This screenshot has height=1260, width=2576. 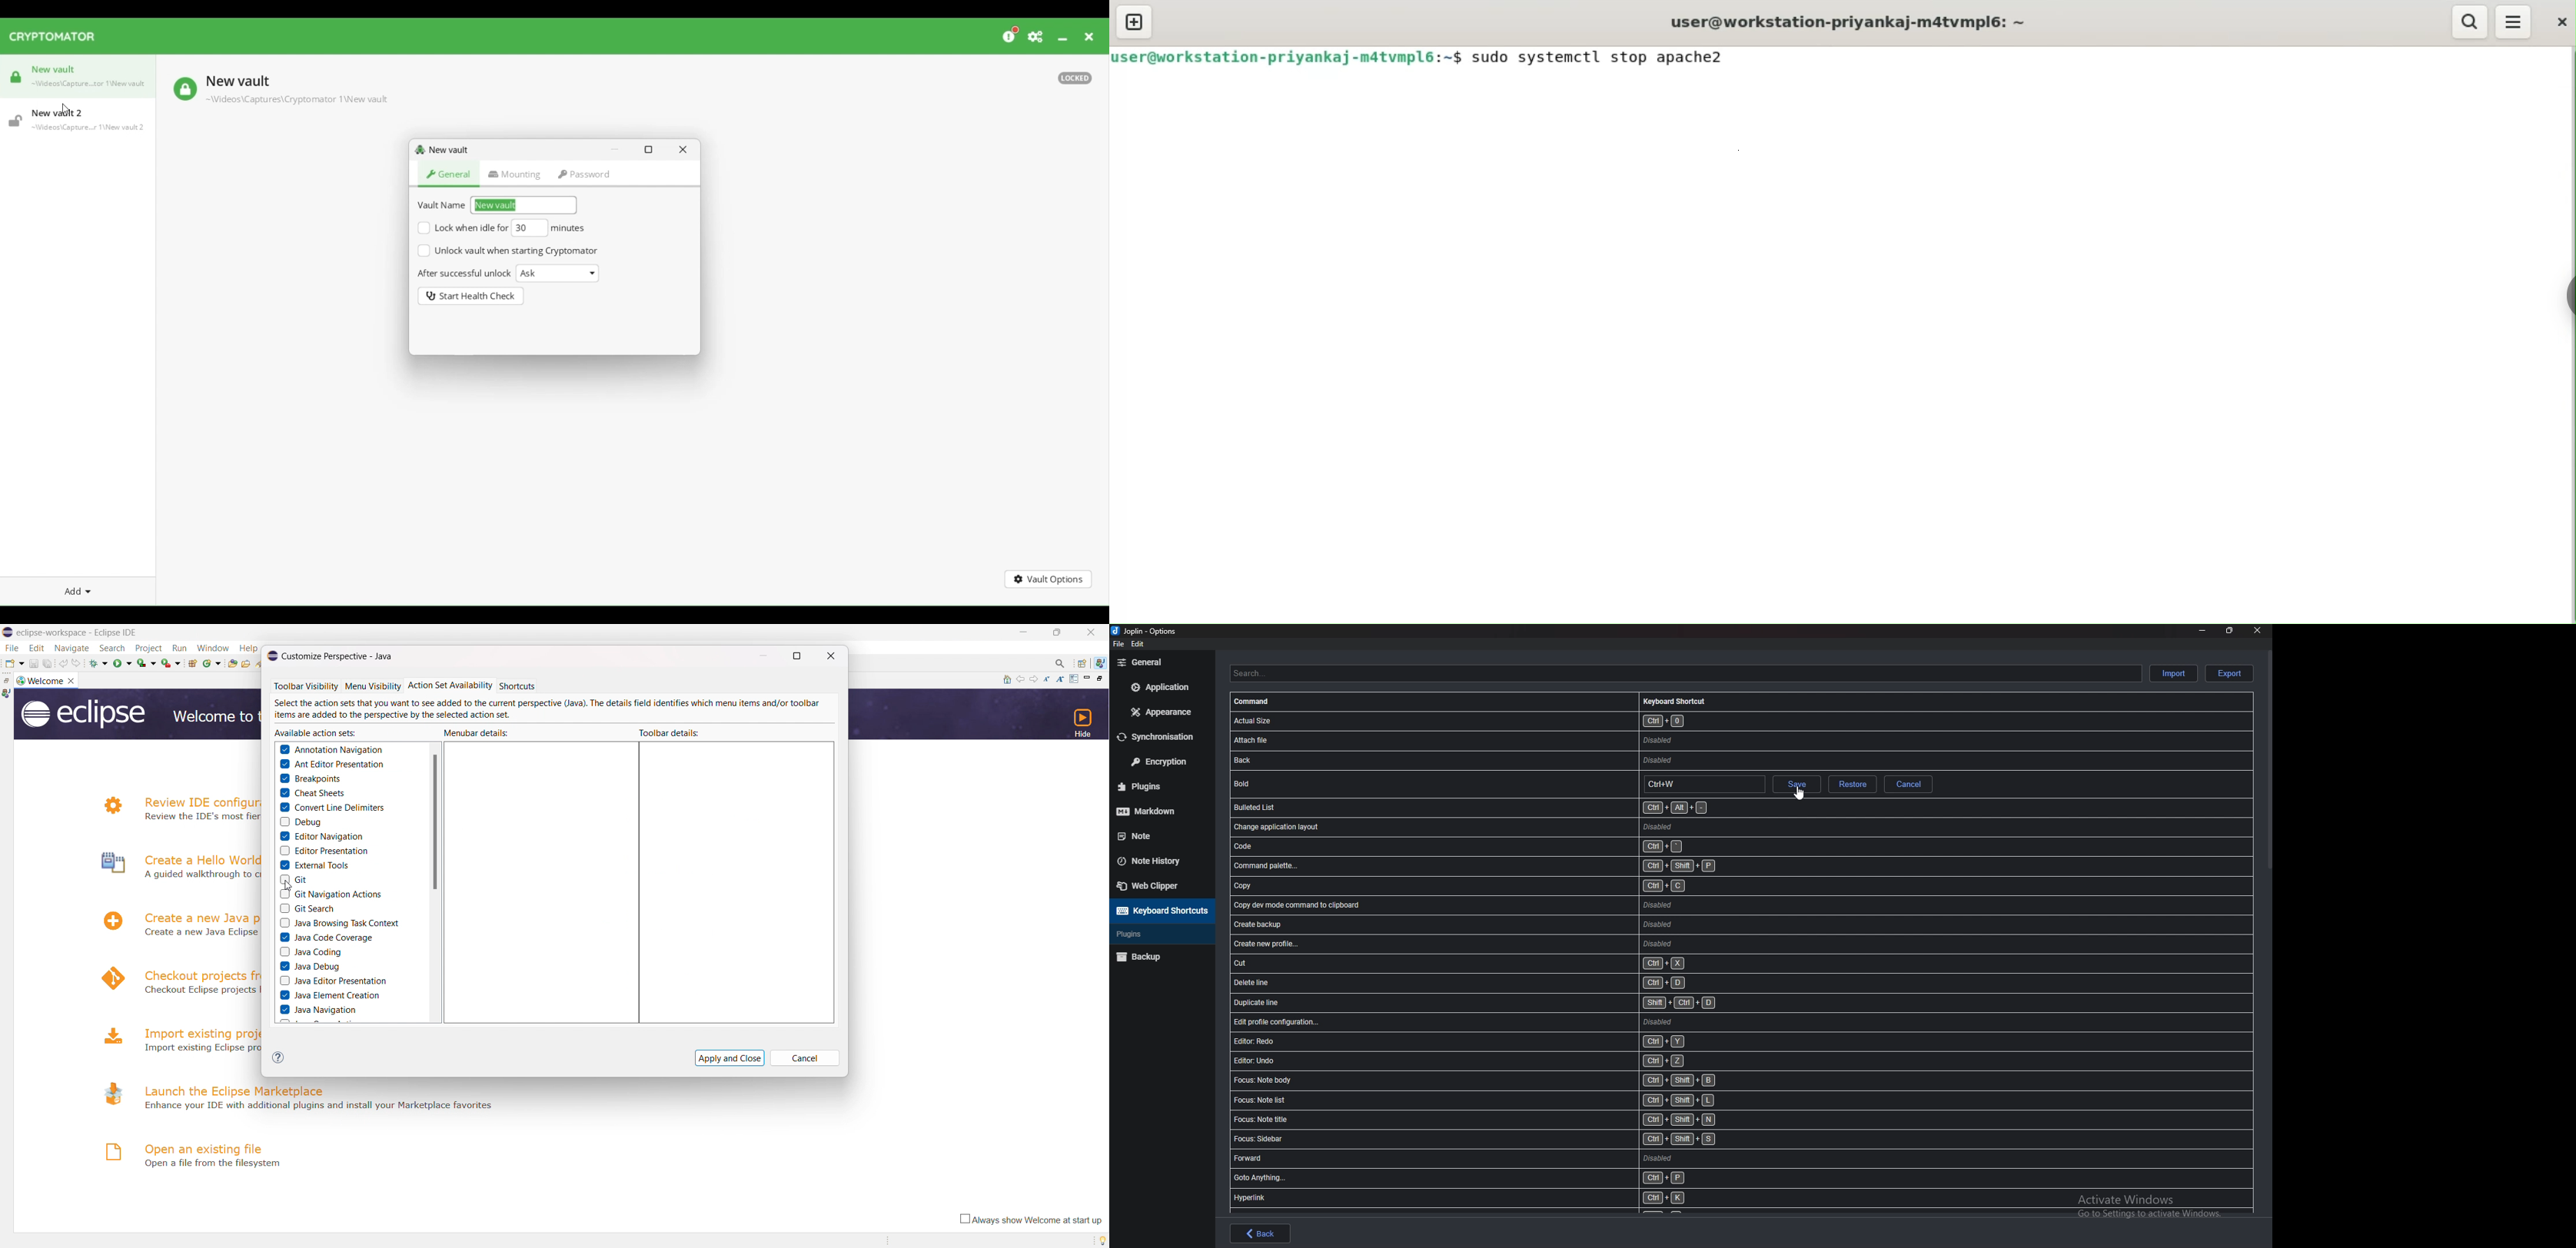 I want to click on Hotkey, so click(x=1703, y=784).